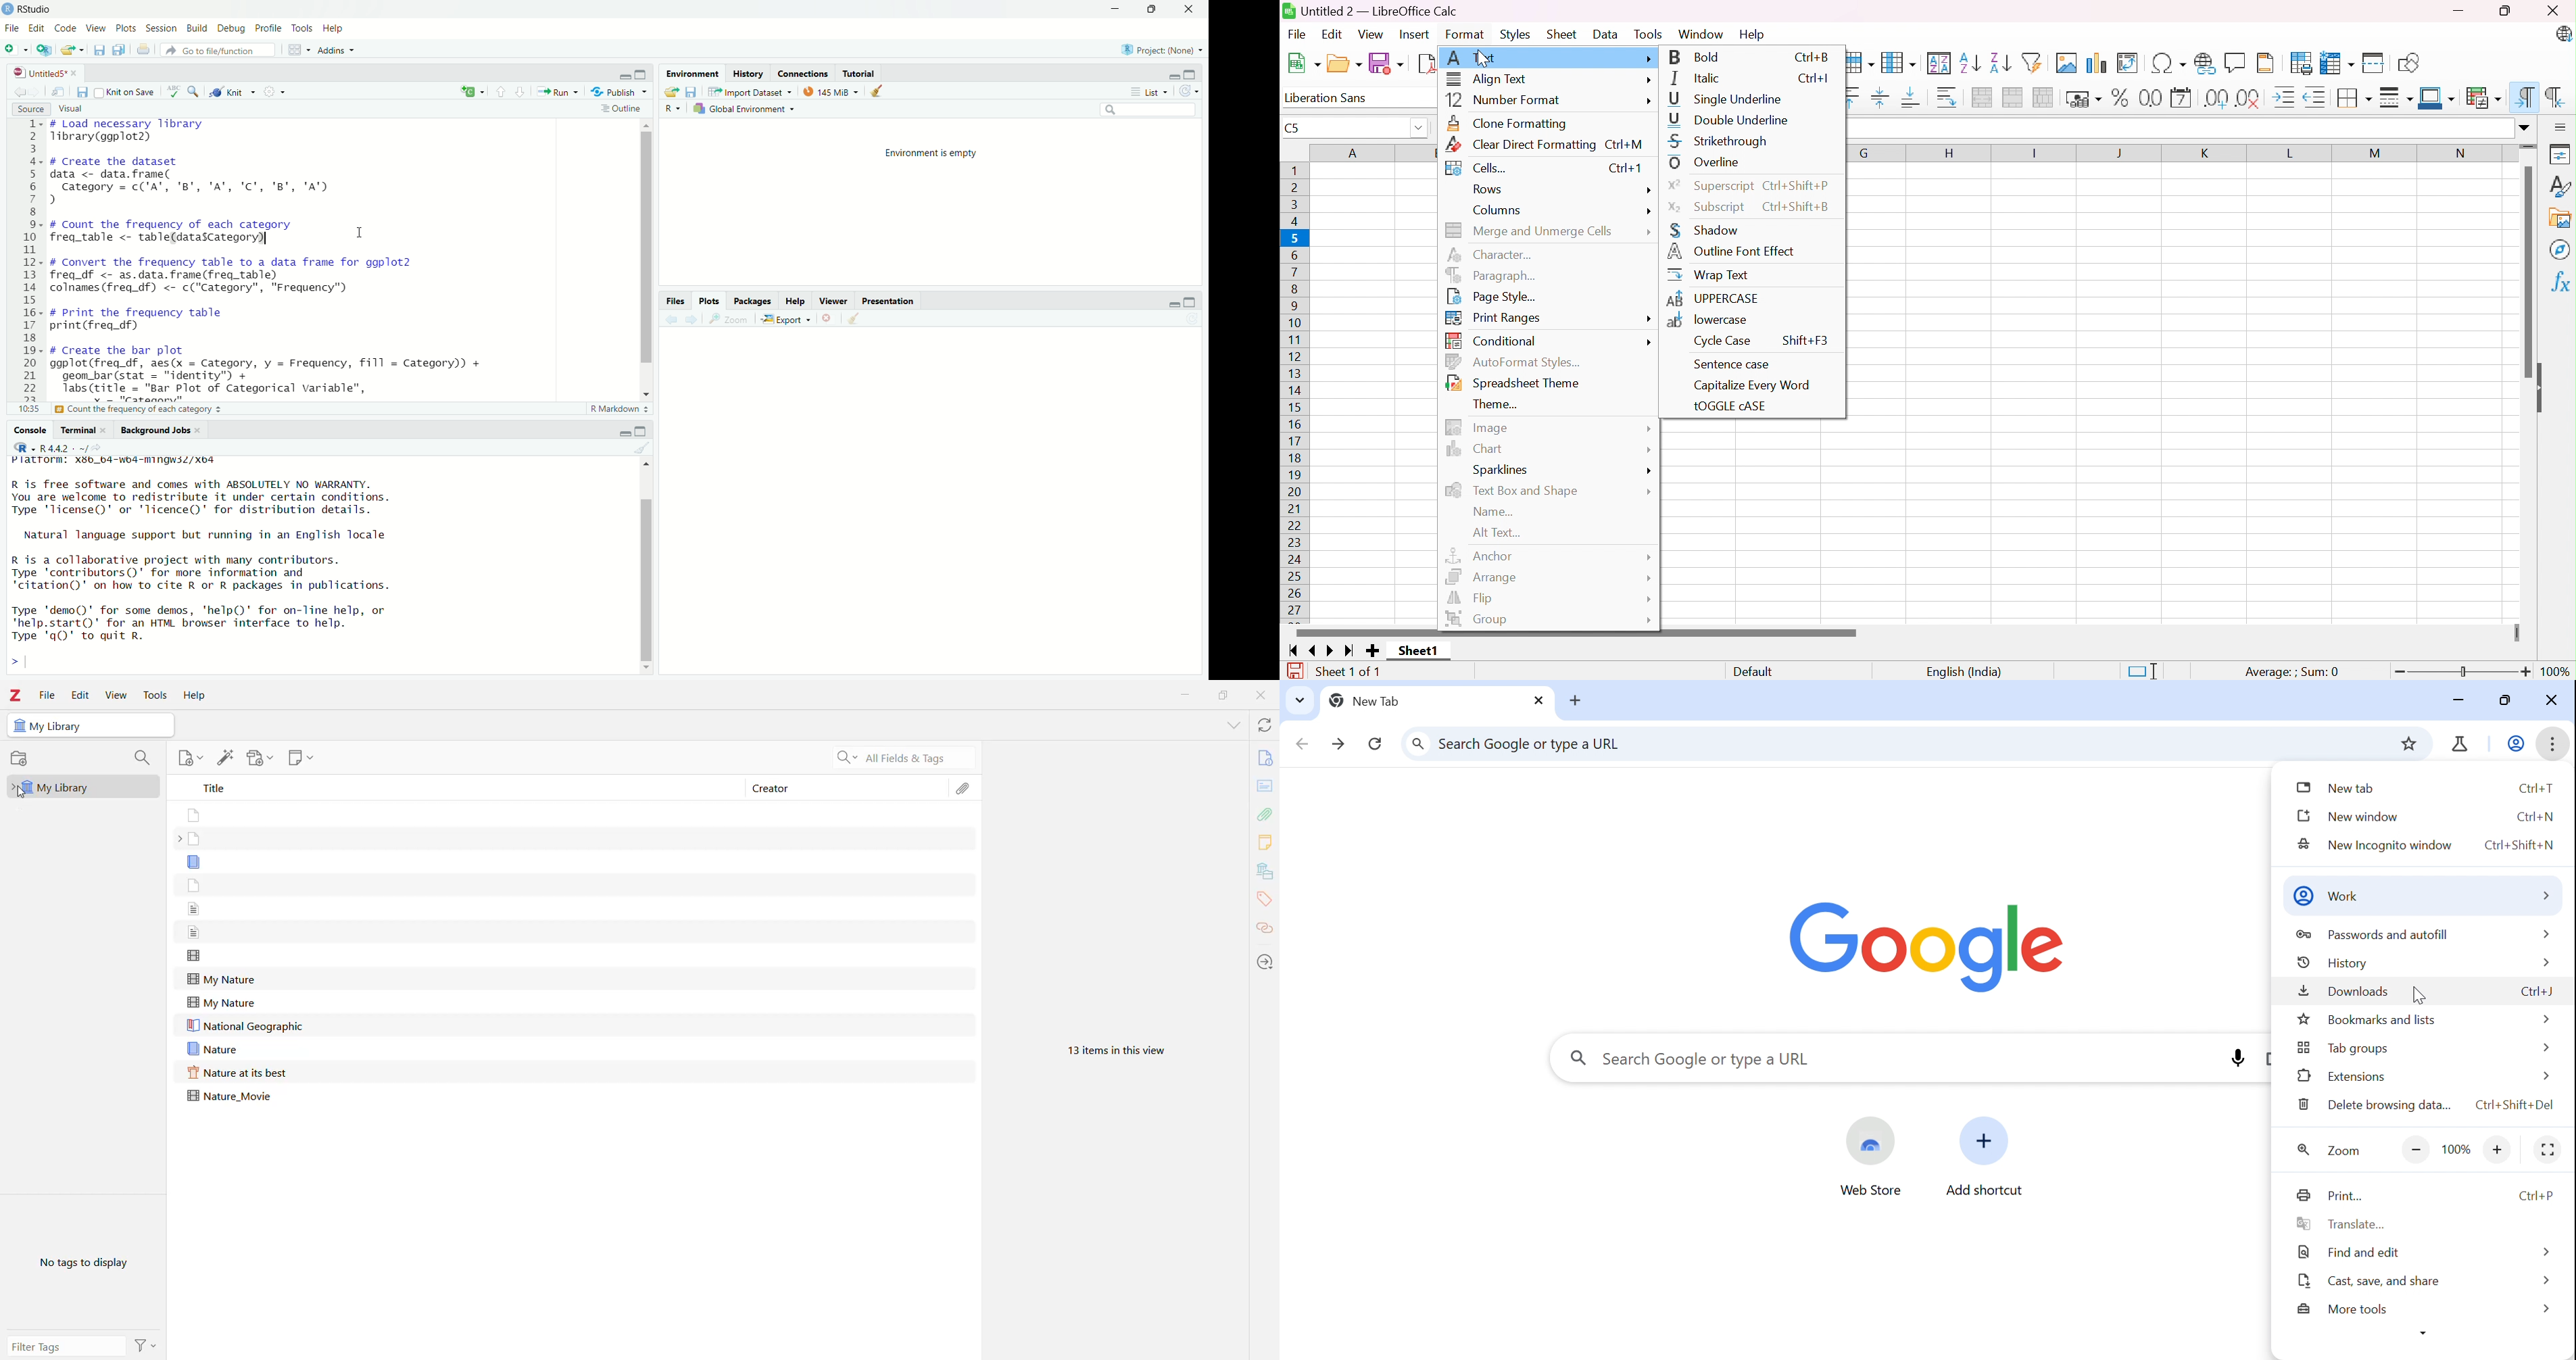 The height and width of the screenshot is (1372, 2576). Describe the element at coordinates (1191, 75) in the screenshot. I see `maximize` at that location.